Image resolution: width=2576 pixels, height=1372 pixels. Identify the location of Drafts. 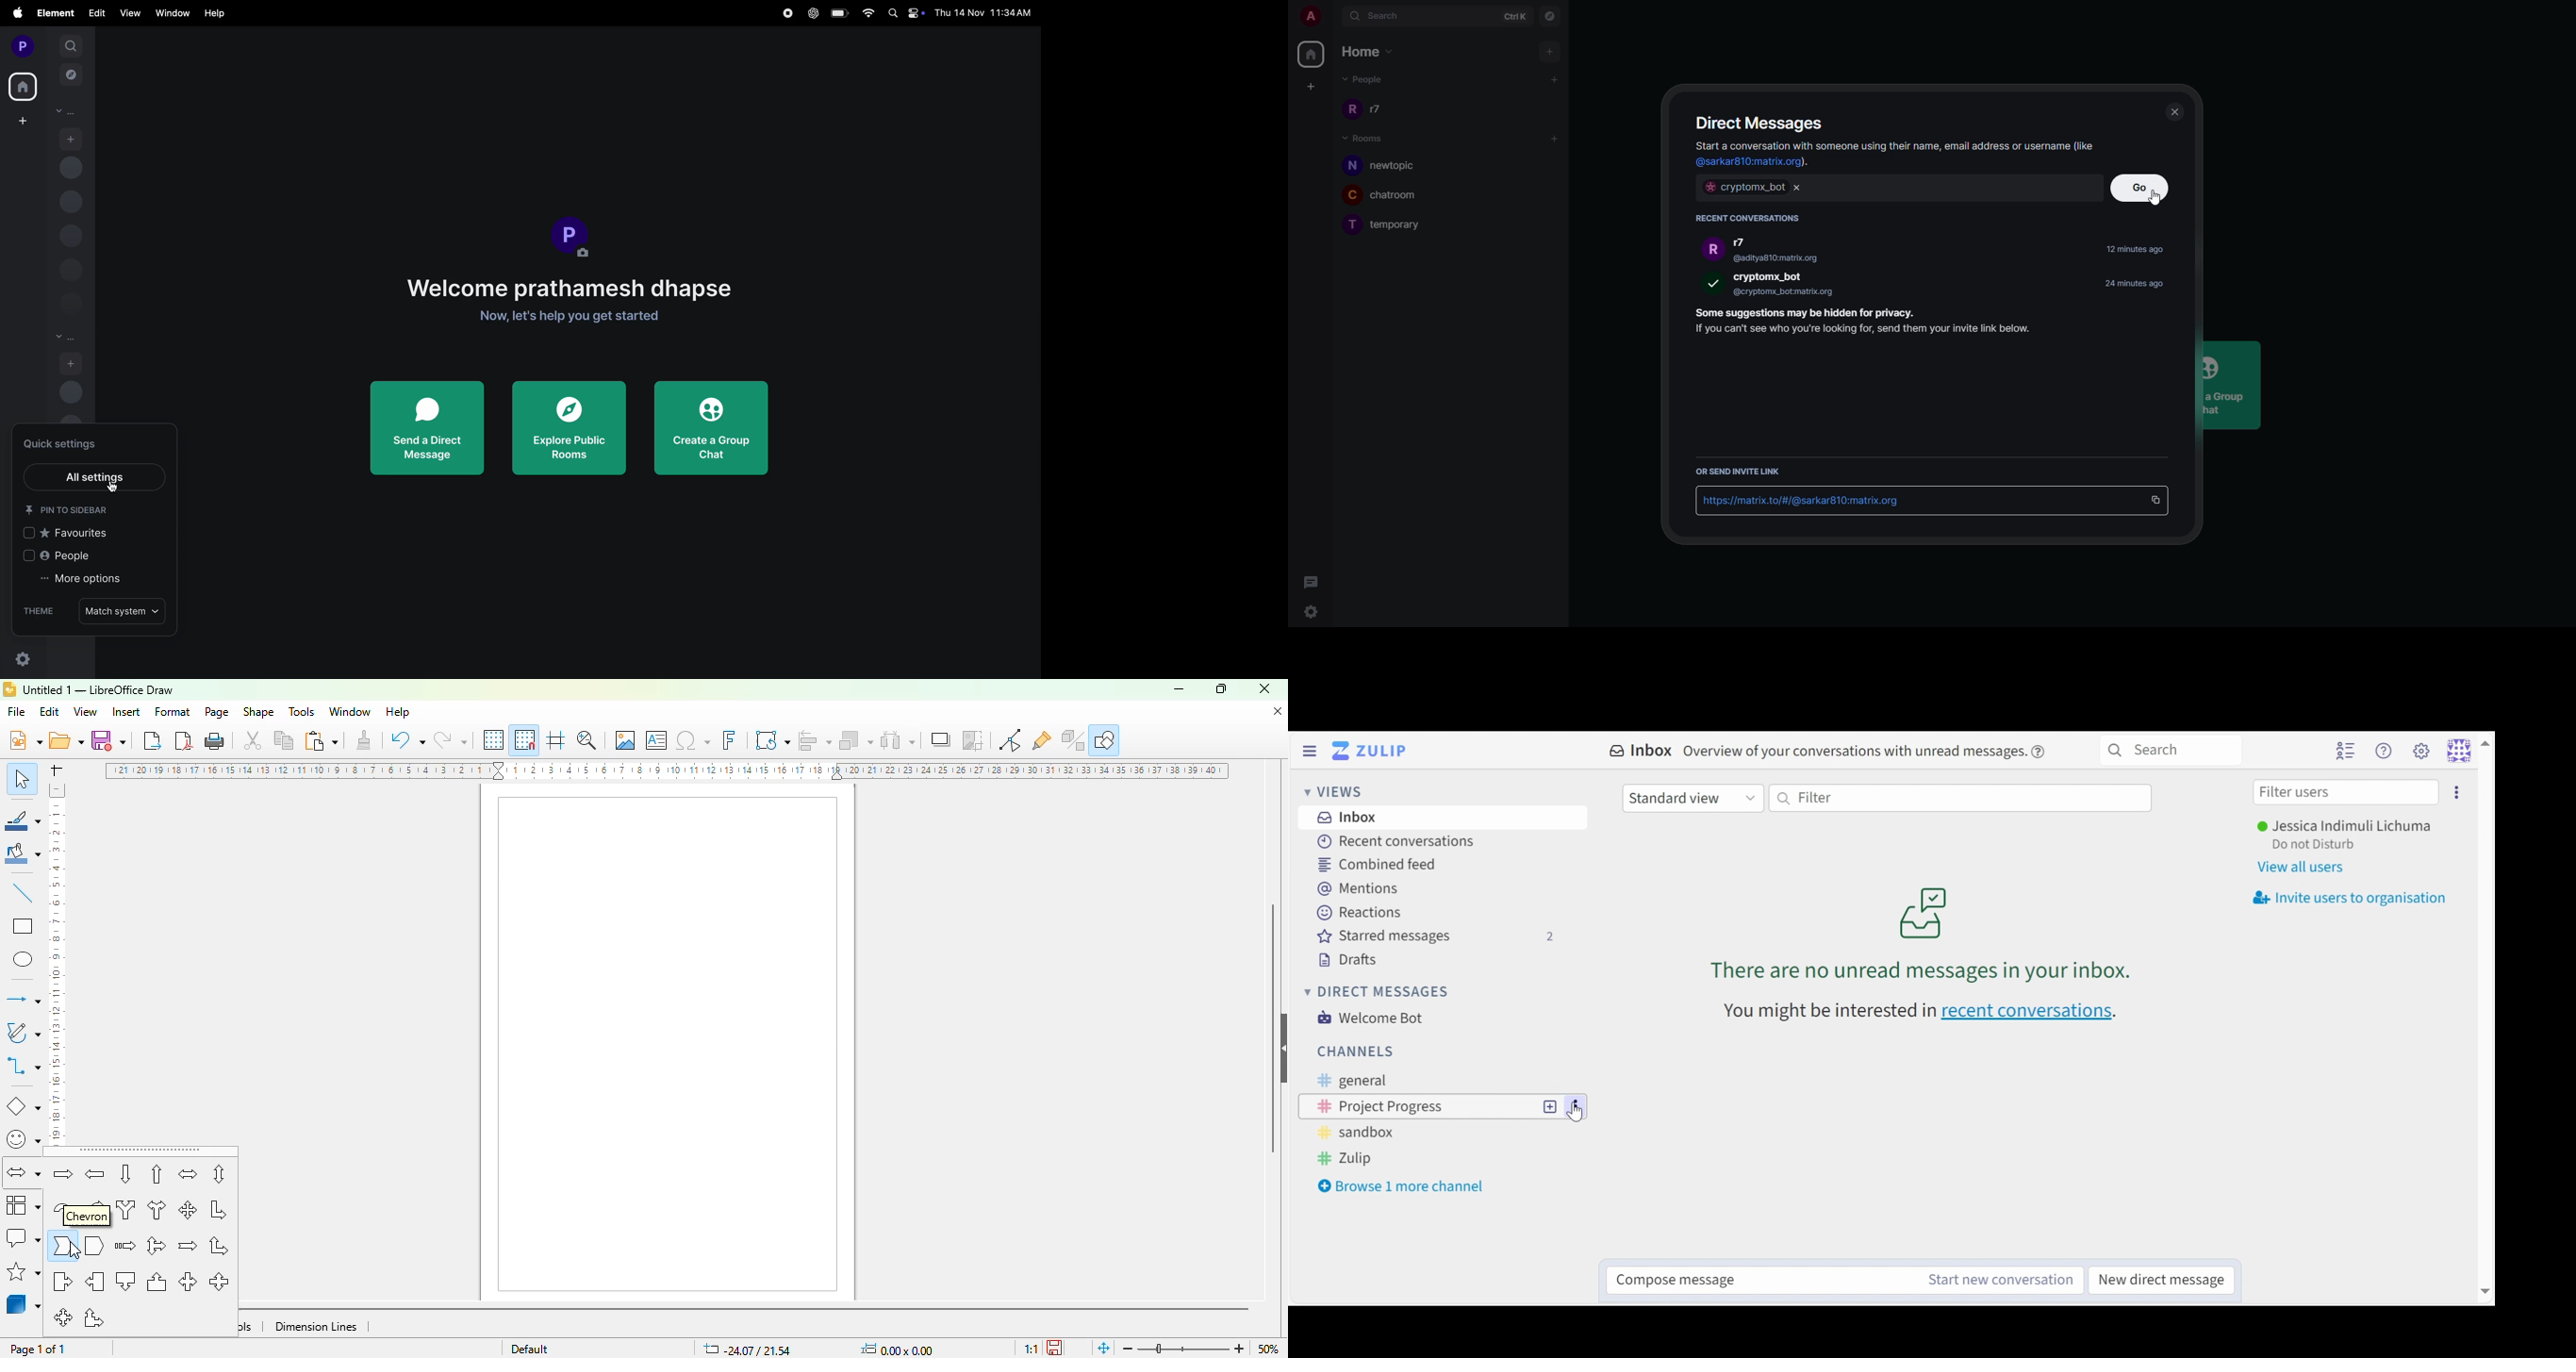
(1351, 961).